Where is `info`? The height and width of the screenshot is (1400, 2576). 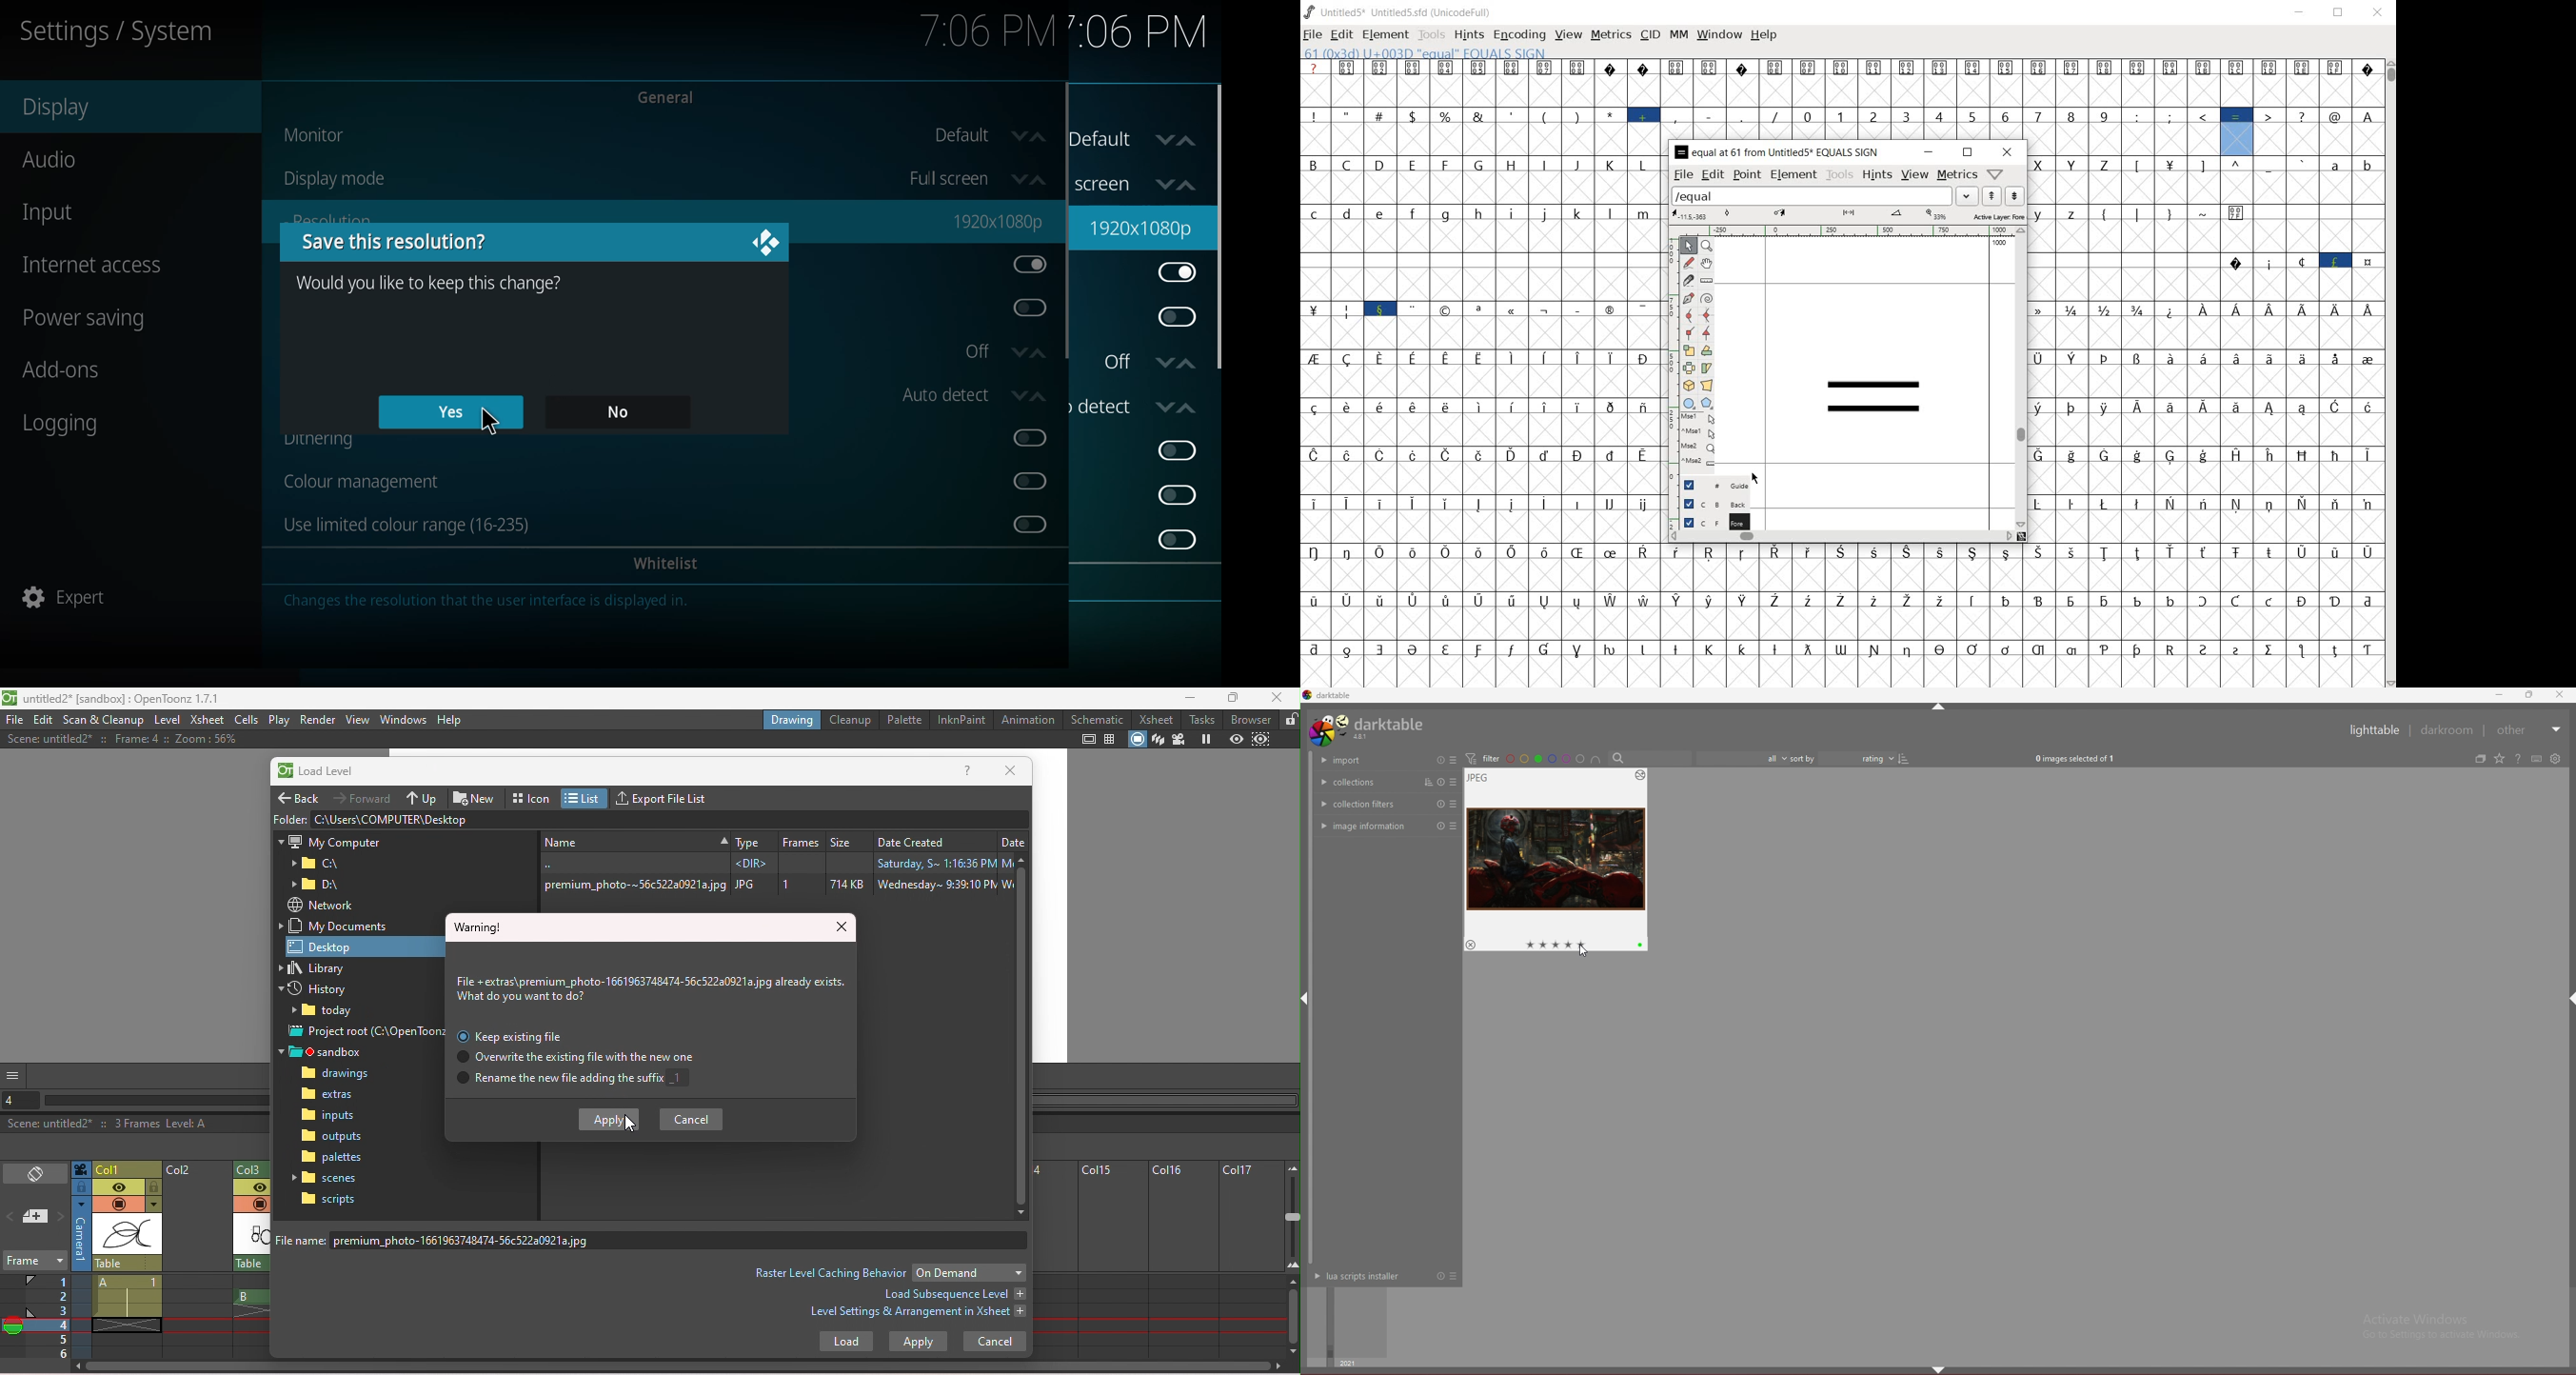 info is located at coordinates (519, 601).